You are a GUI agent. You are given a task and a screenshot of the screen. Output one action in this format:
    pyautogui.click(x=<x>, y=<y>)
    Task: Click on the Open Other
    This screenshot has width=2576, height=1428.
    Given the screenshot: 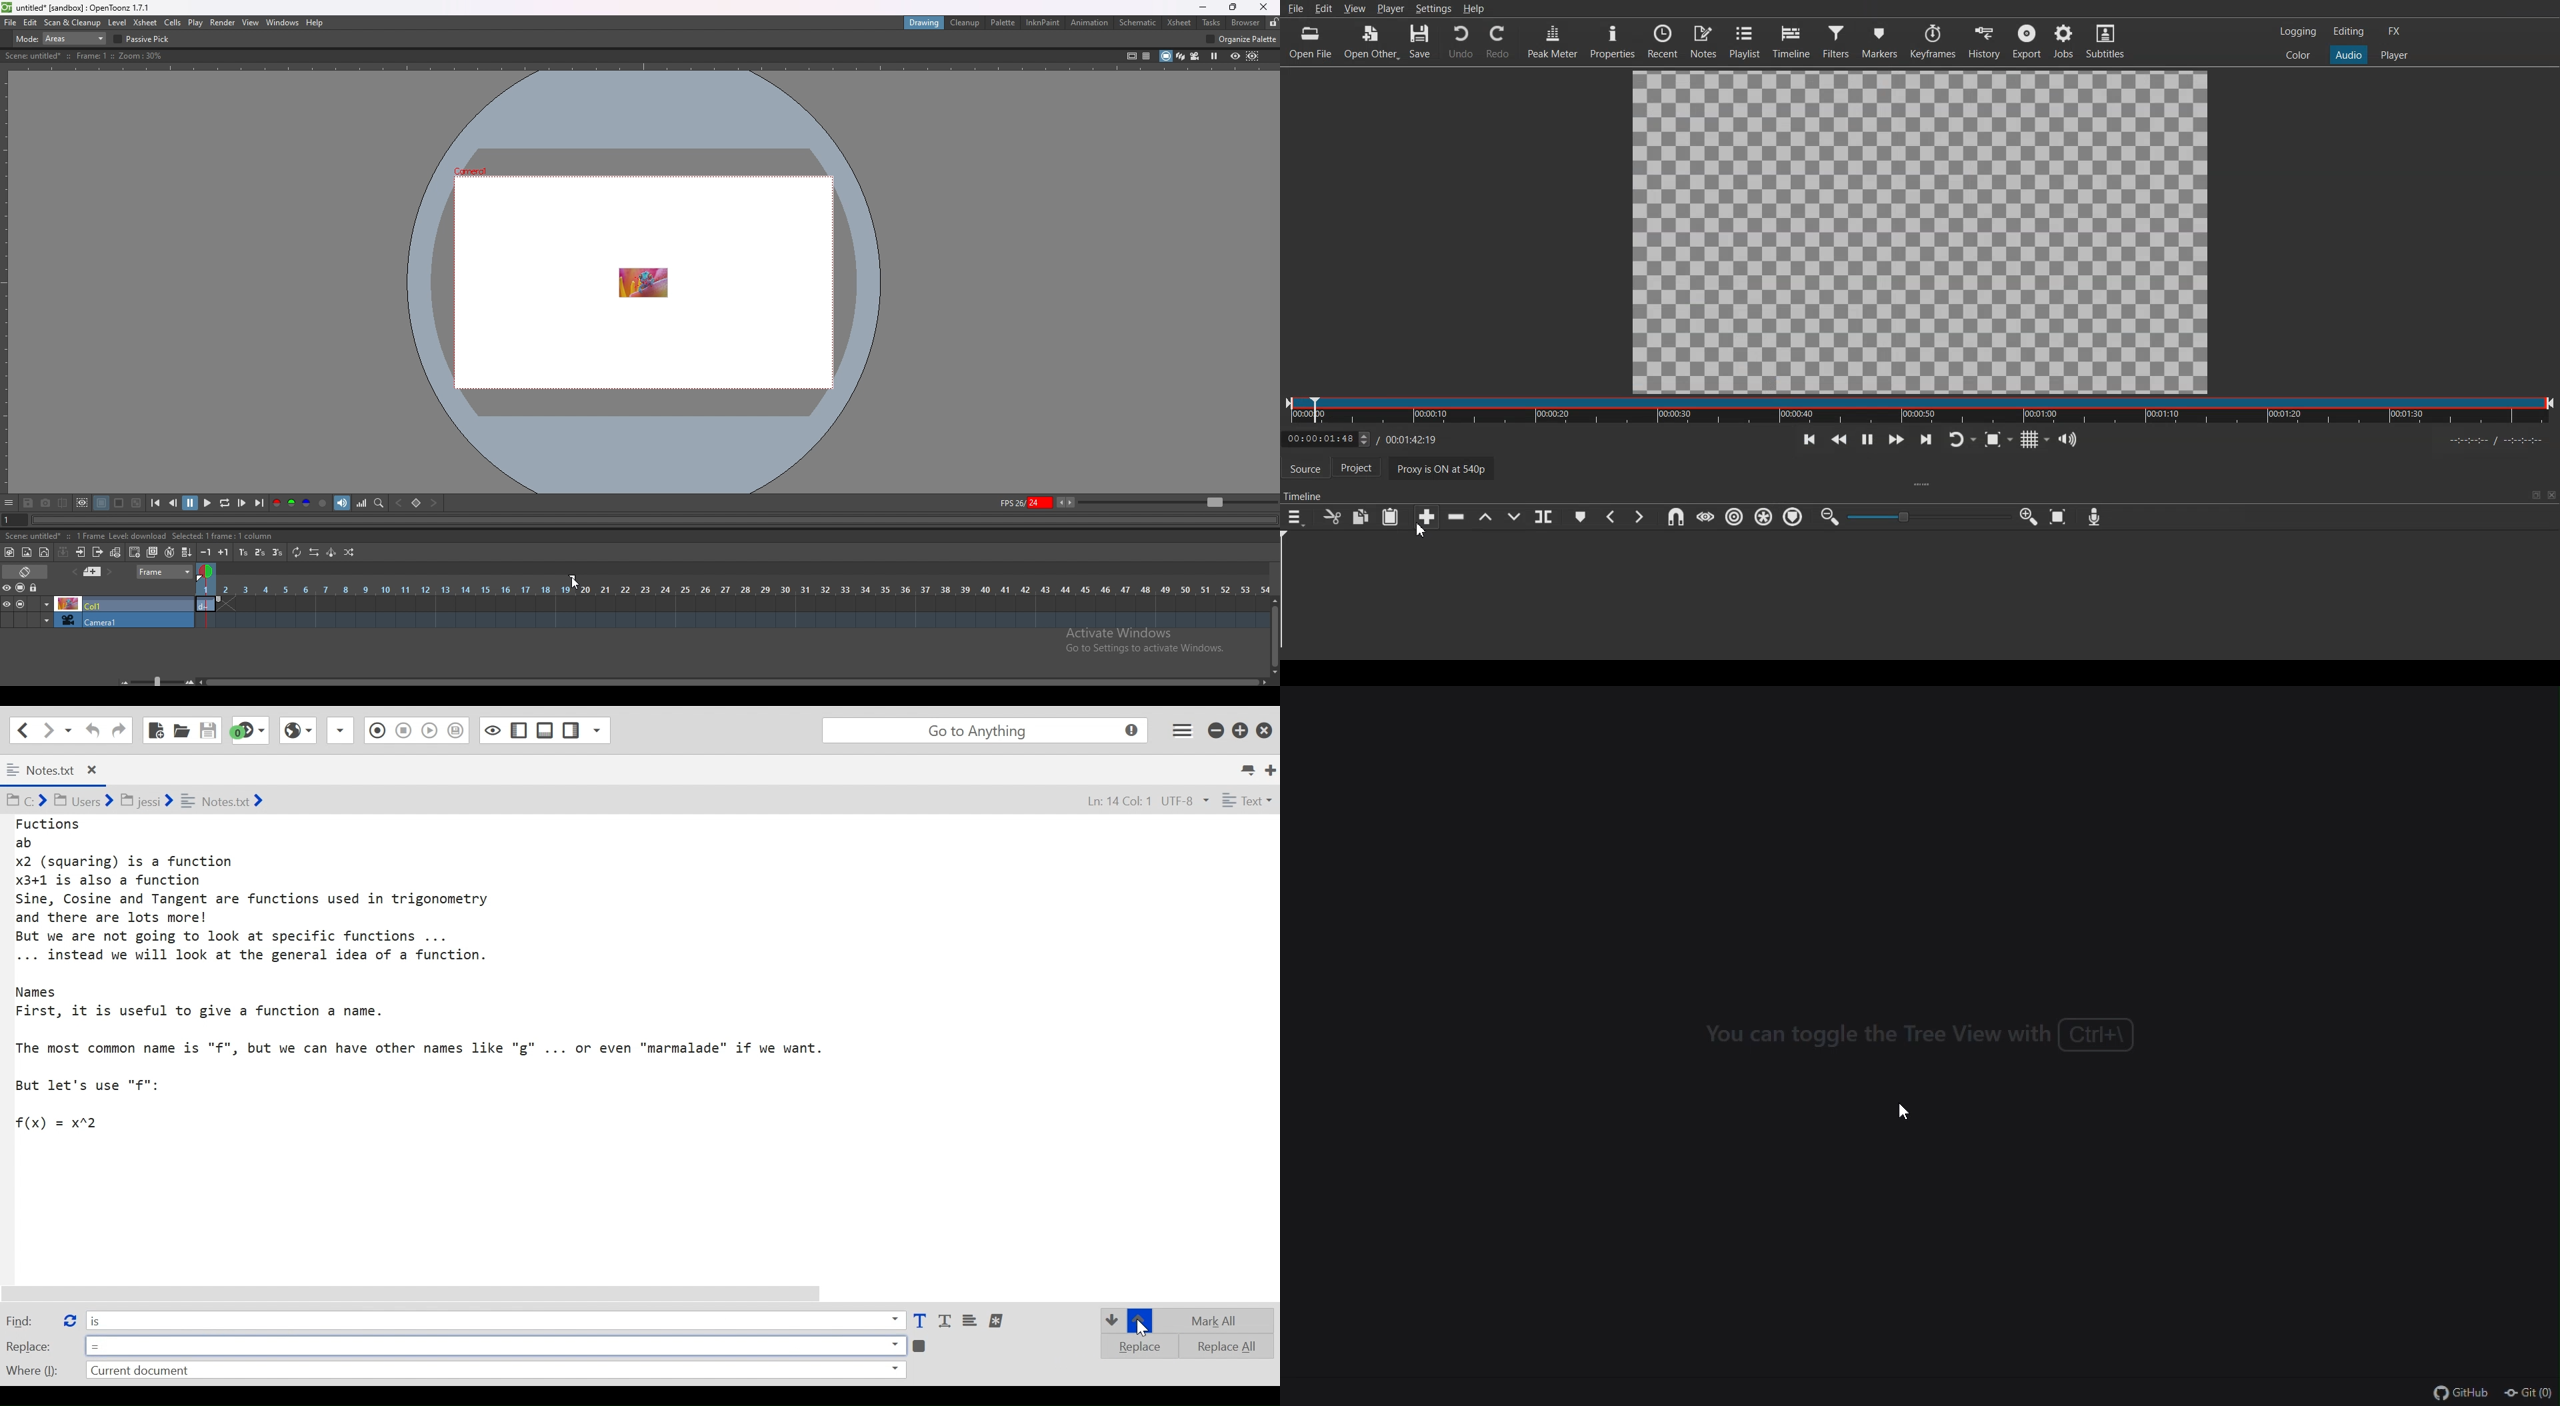 What is the action you would take?
    pyautogui.click(x=1372, y=41)
    